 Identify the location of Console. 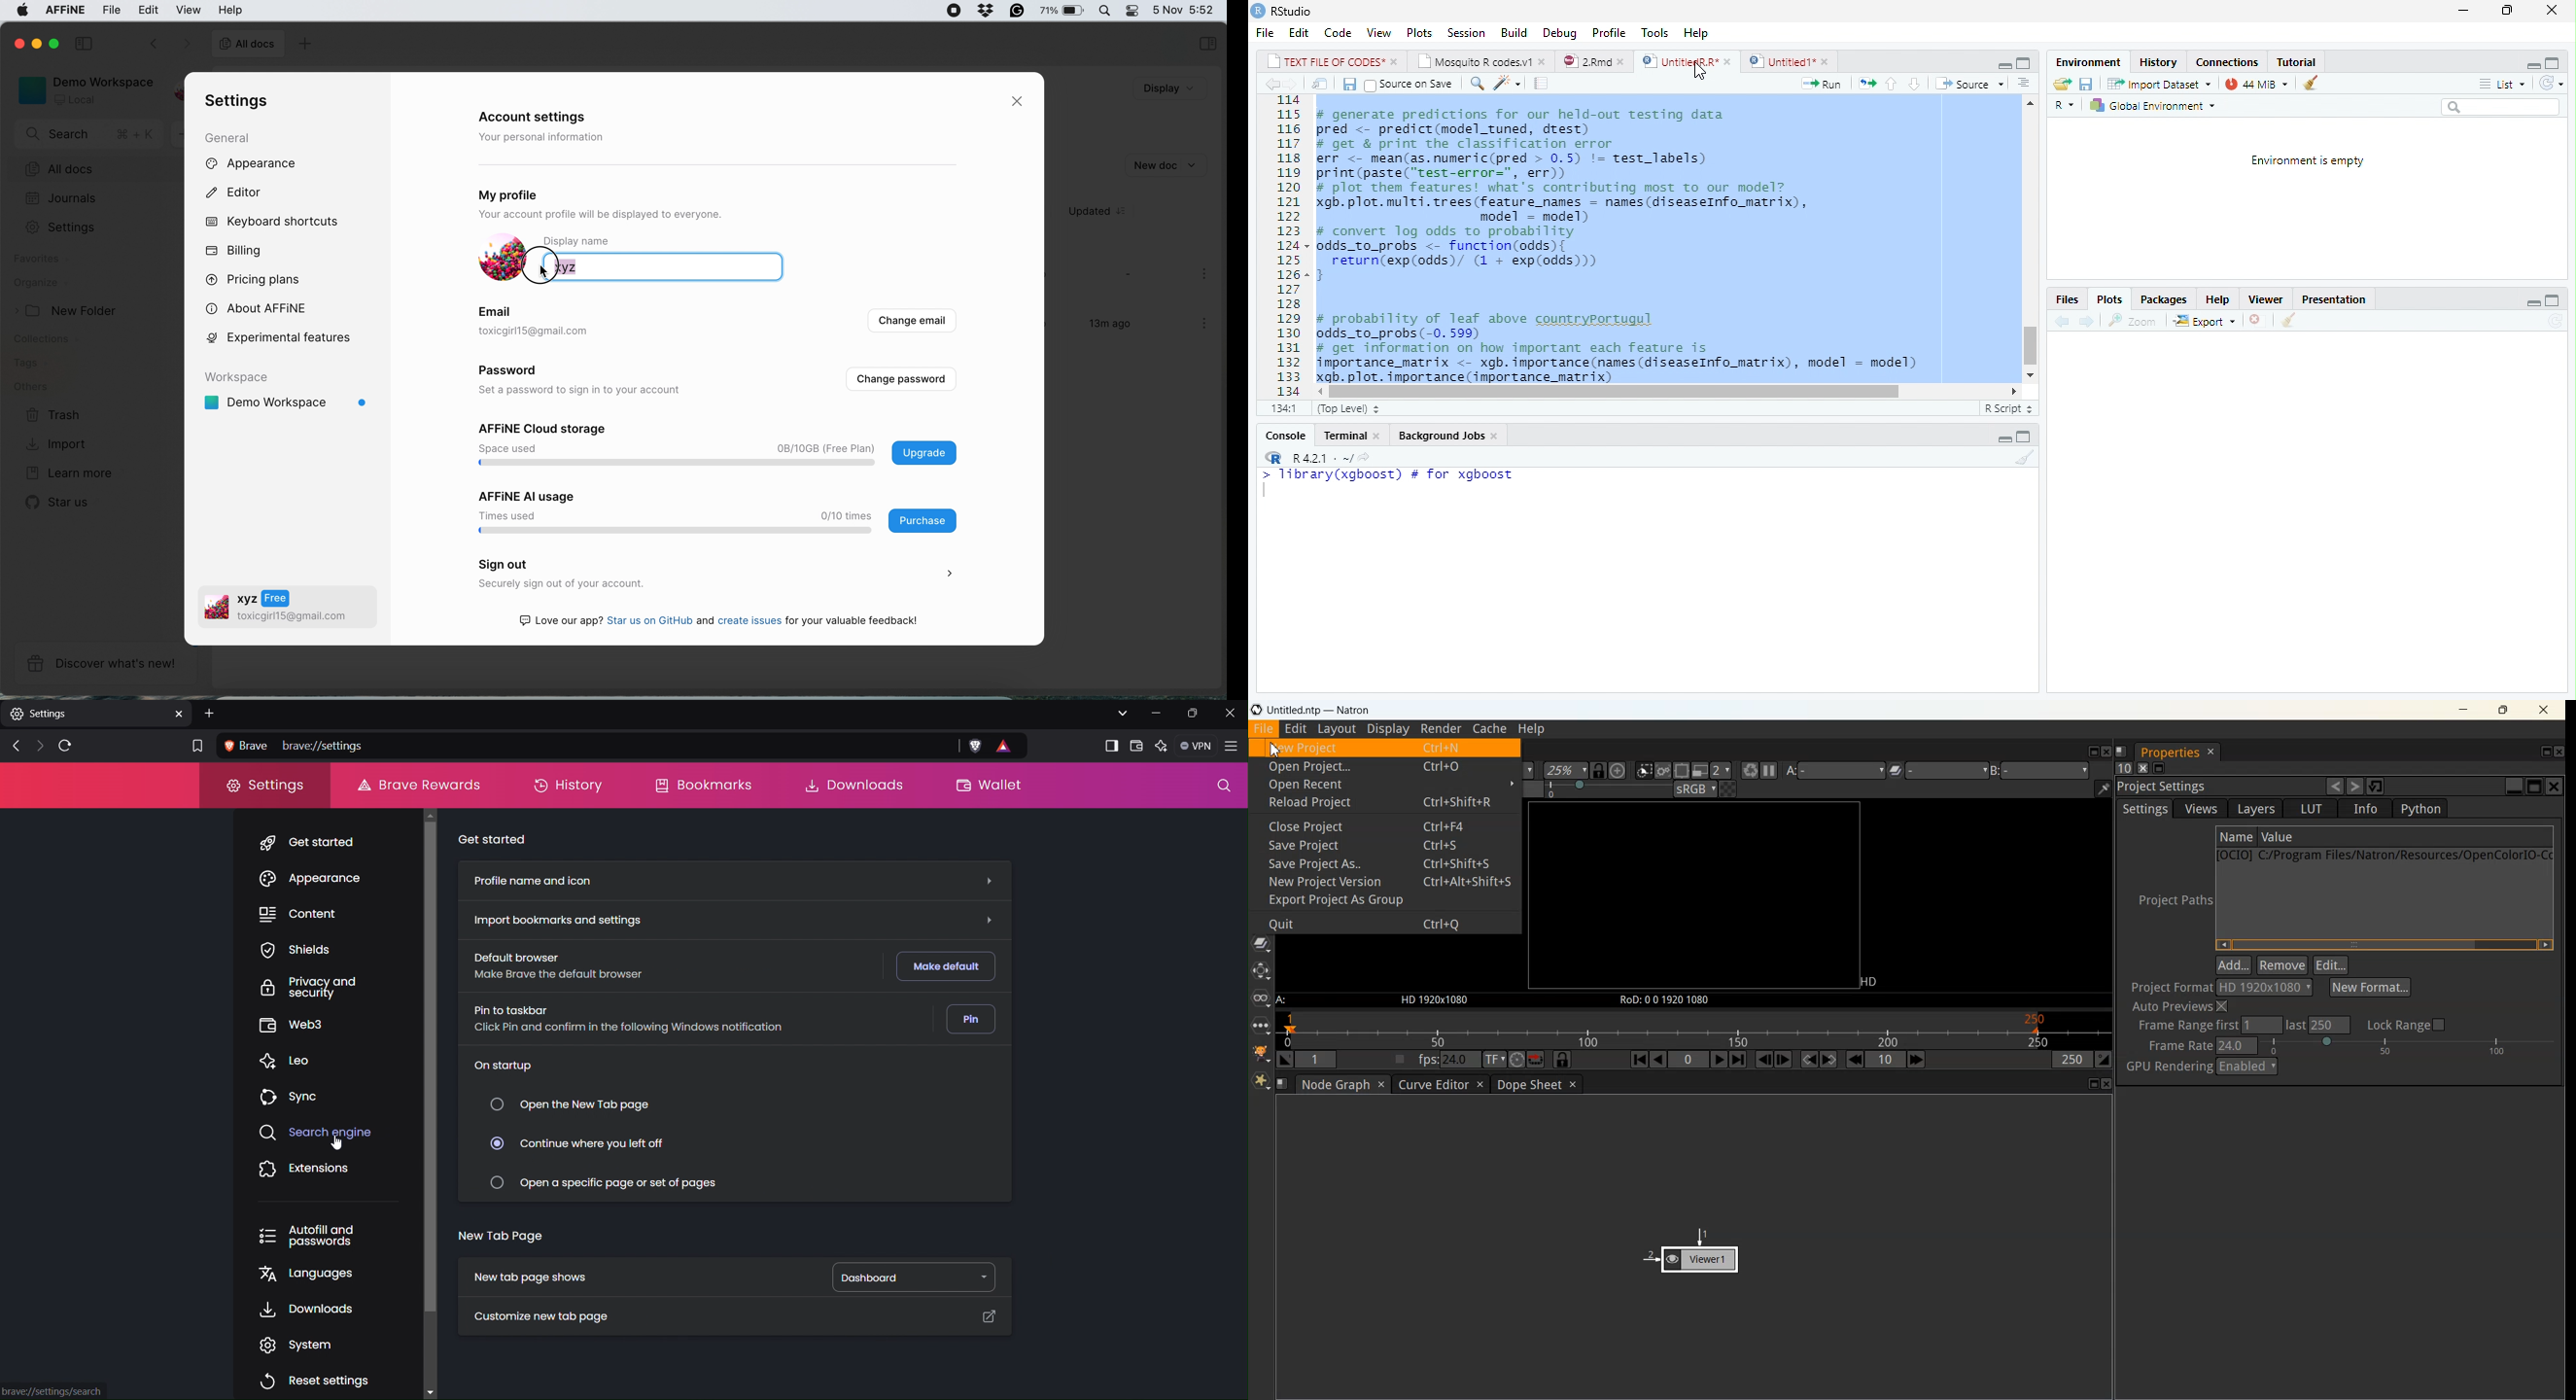
(1286, 435).